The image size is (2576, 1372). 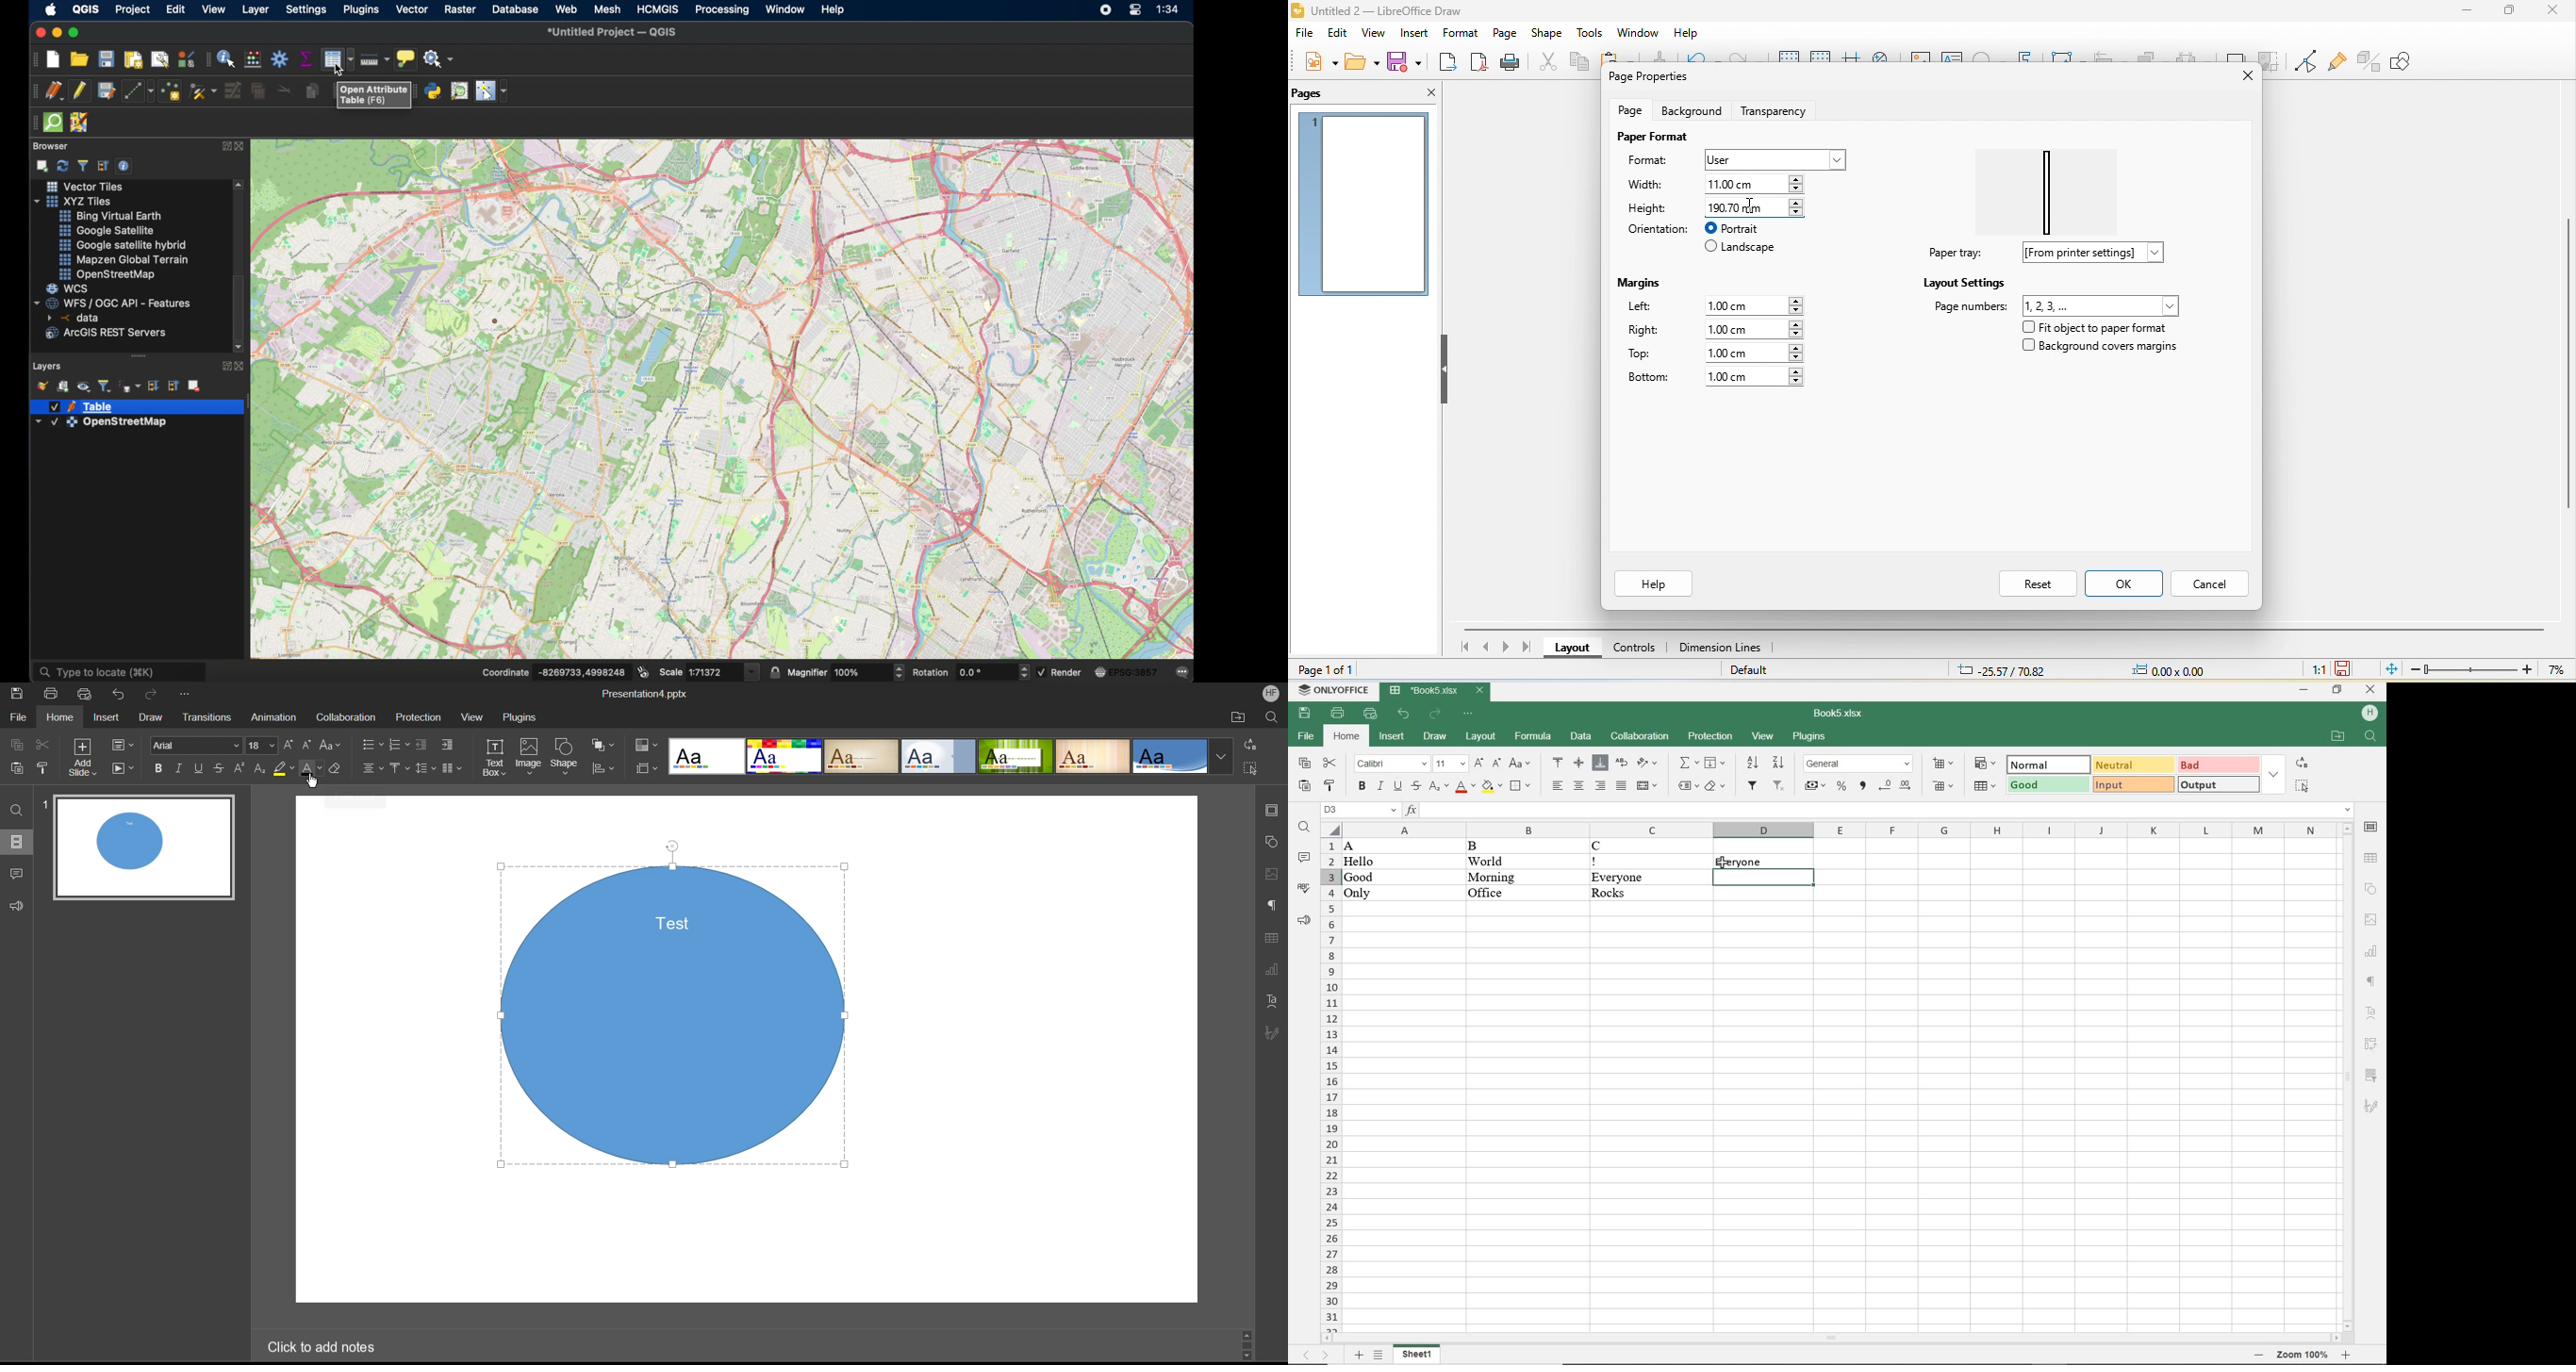 What do you see at coordinates (2390, 668) in the screenshot?
I see `fit page to current window` at bounding box center [2390, 668].